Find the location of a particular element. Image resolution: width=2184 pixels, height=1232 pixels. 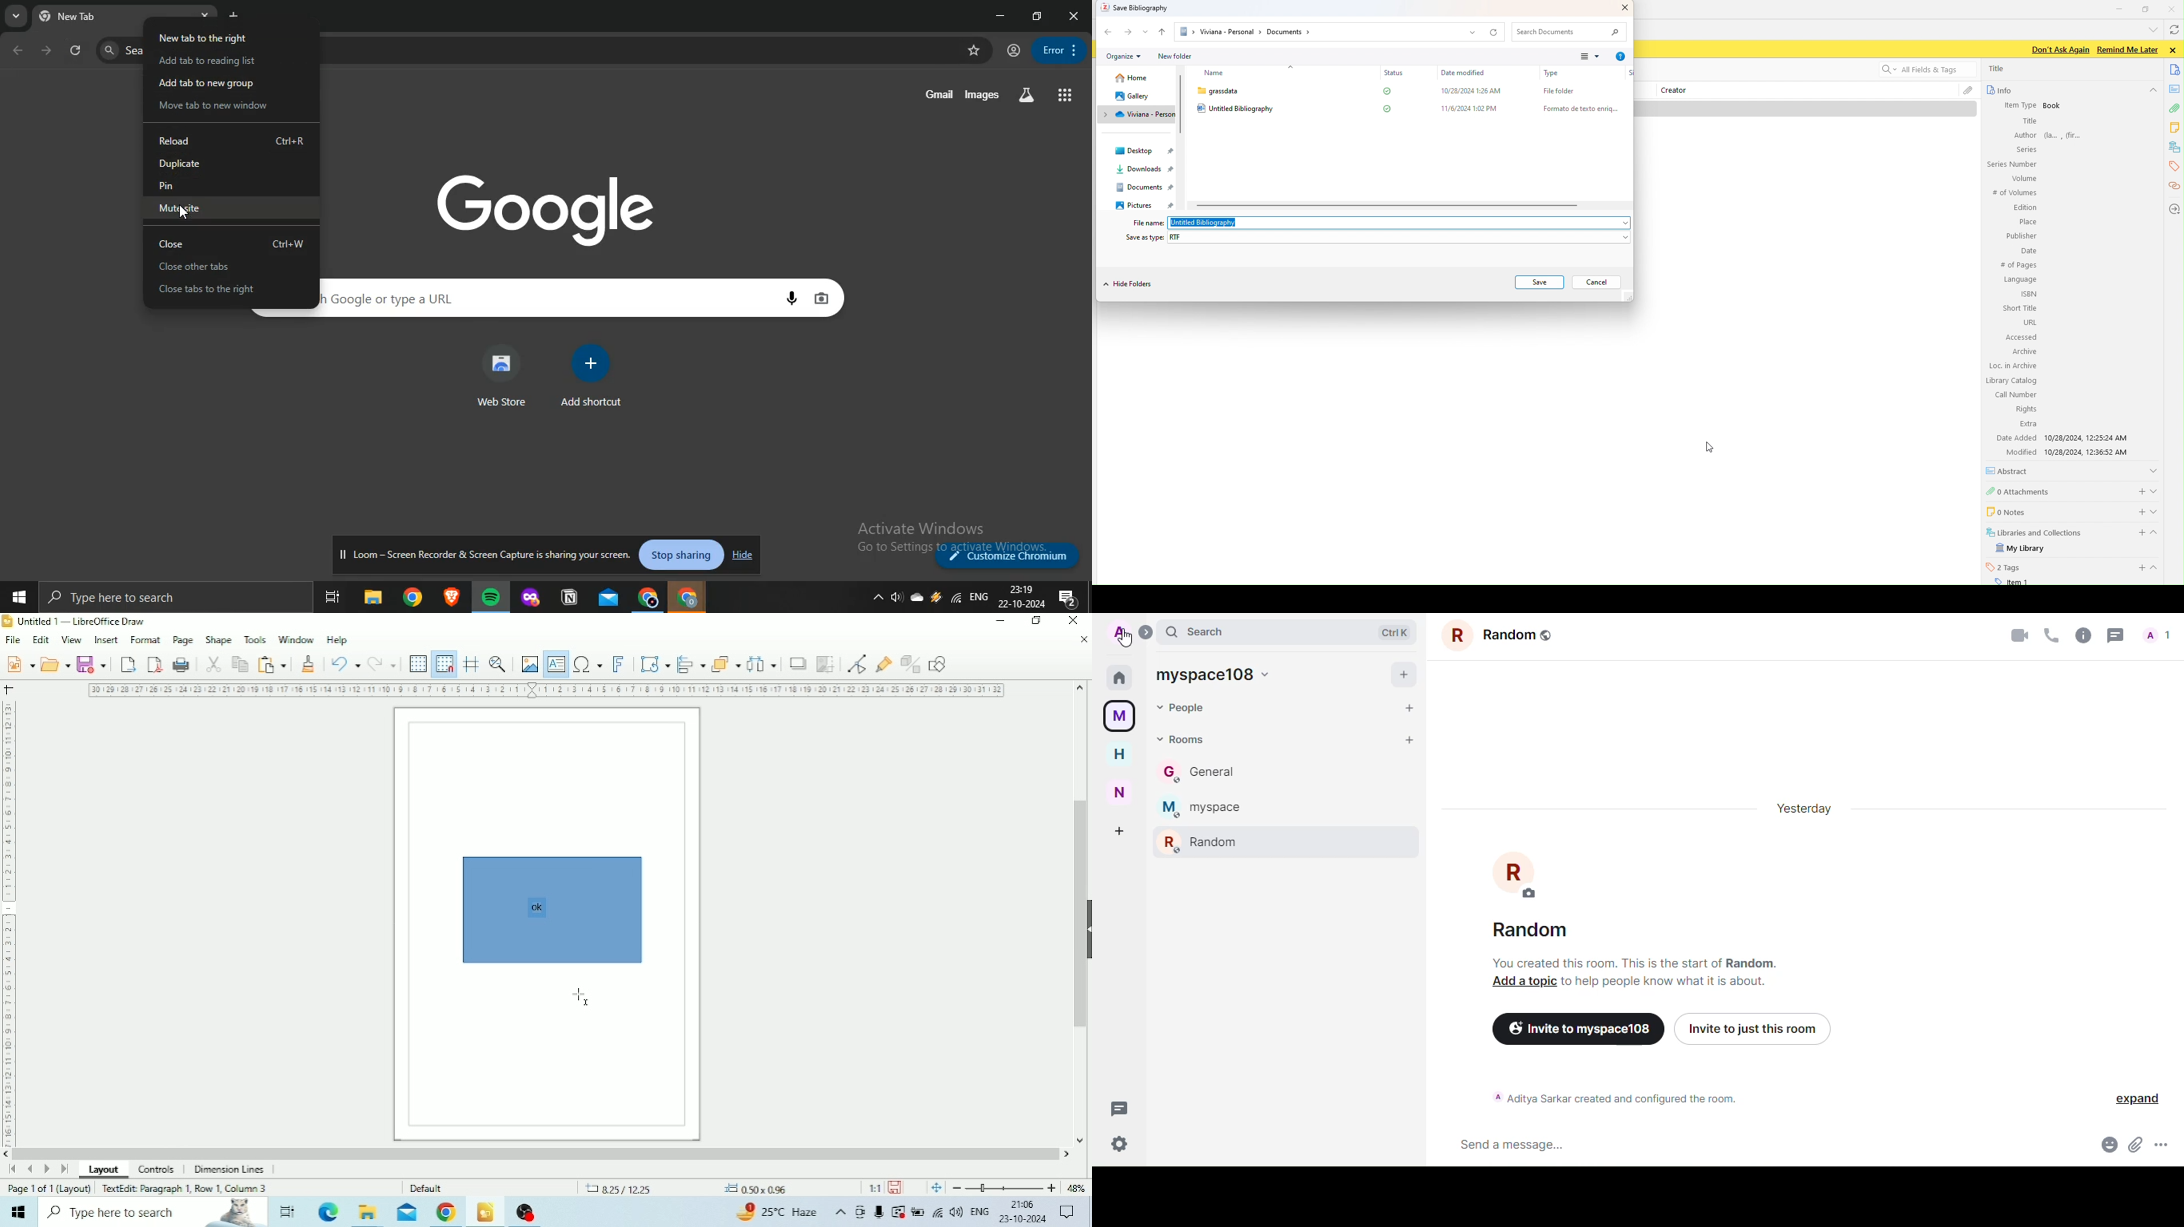

add is located at coordinates (2138, 490).